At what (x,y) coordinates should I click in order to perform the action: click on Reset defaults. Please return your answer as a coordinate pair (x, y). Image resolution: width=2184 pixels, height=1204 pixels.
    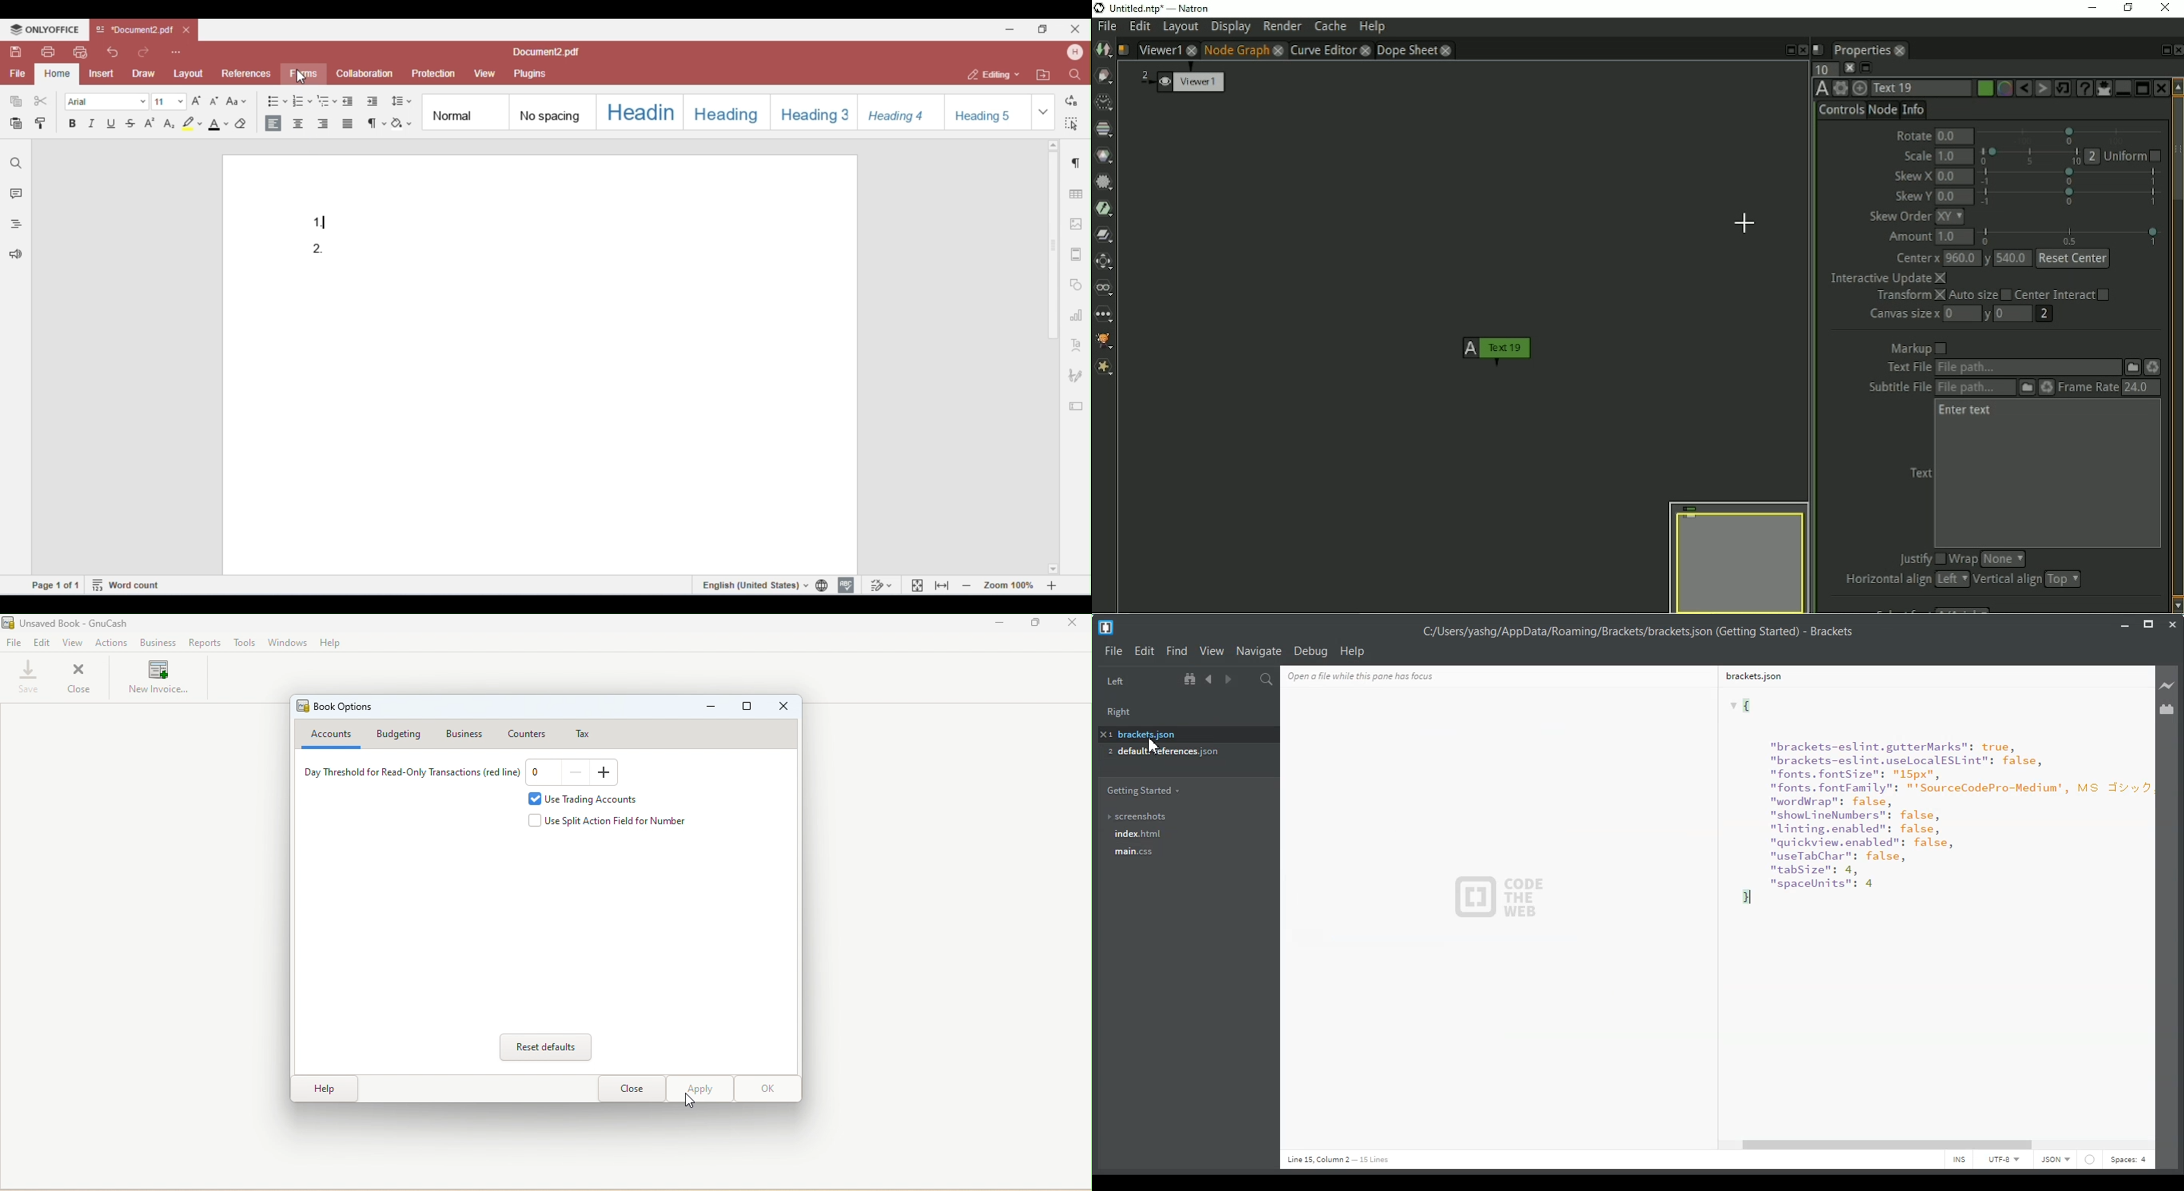
    Looking at the image, I should click on (548, 1047).